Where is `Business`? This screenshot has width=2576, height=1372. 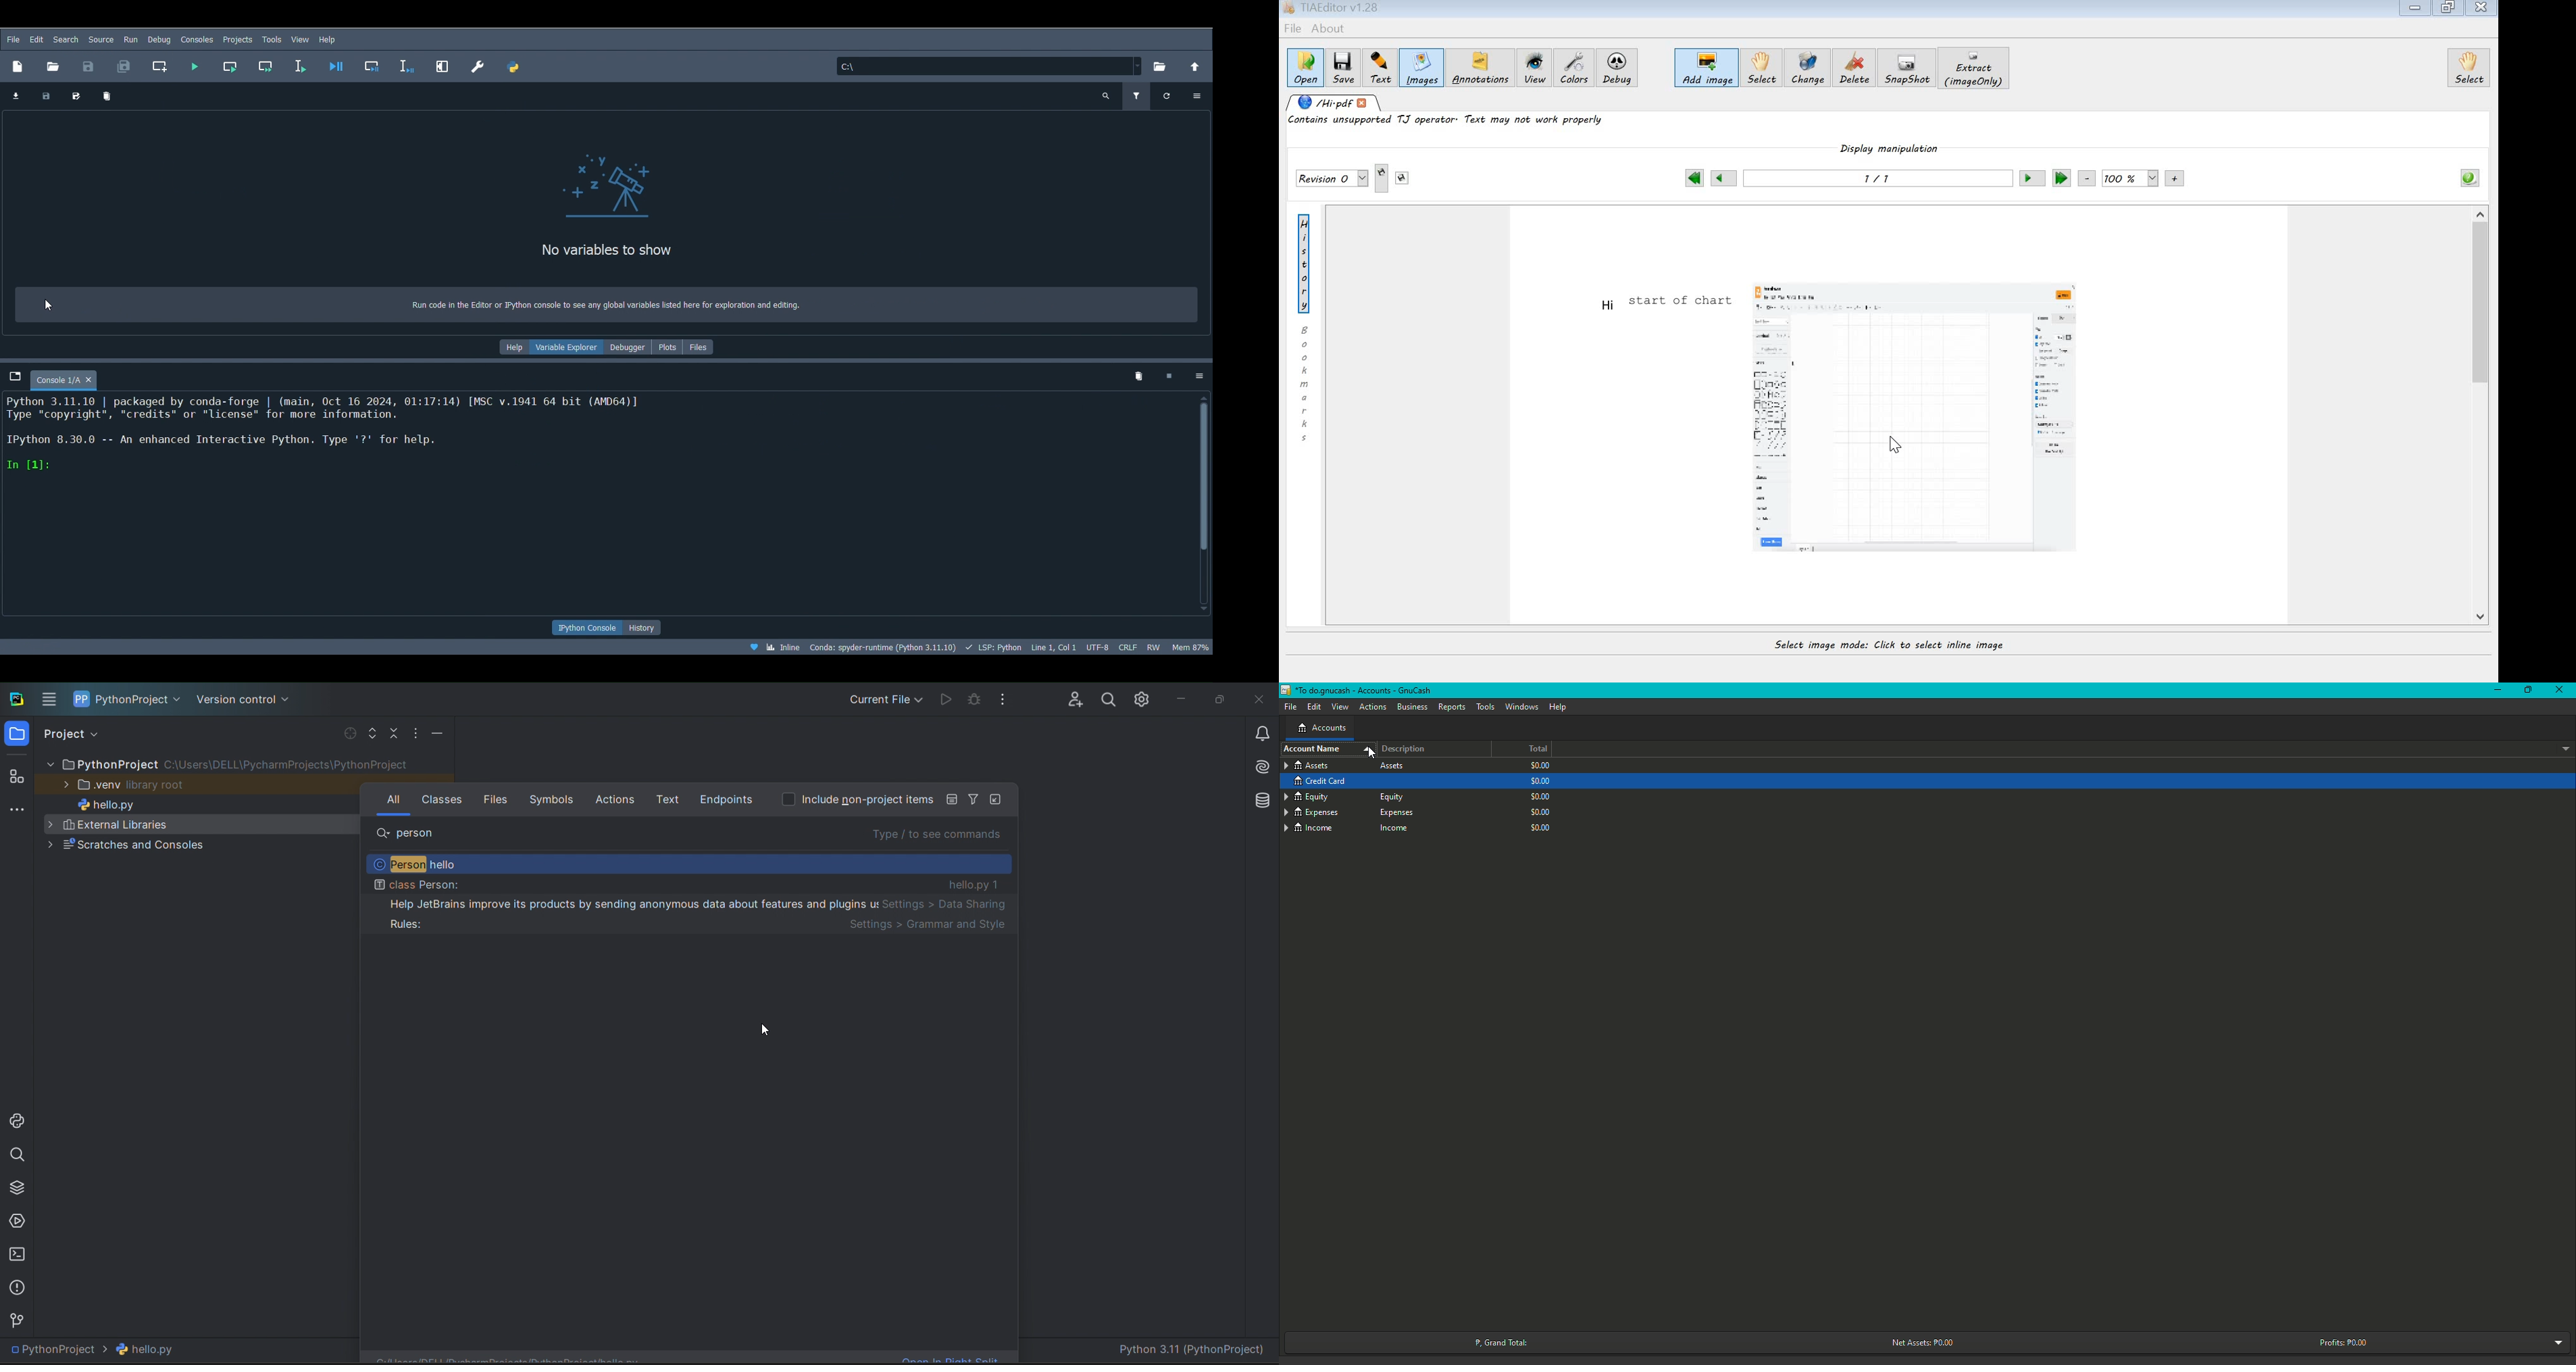 Business is located at coordinates (1410, 705).